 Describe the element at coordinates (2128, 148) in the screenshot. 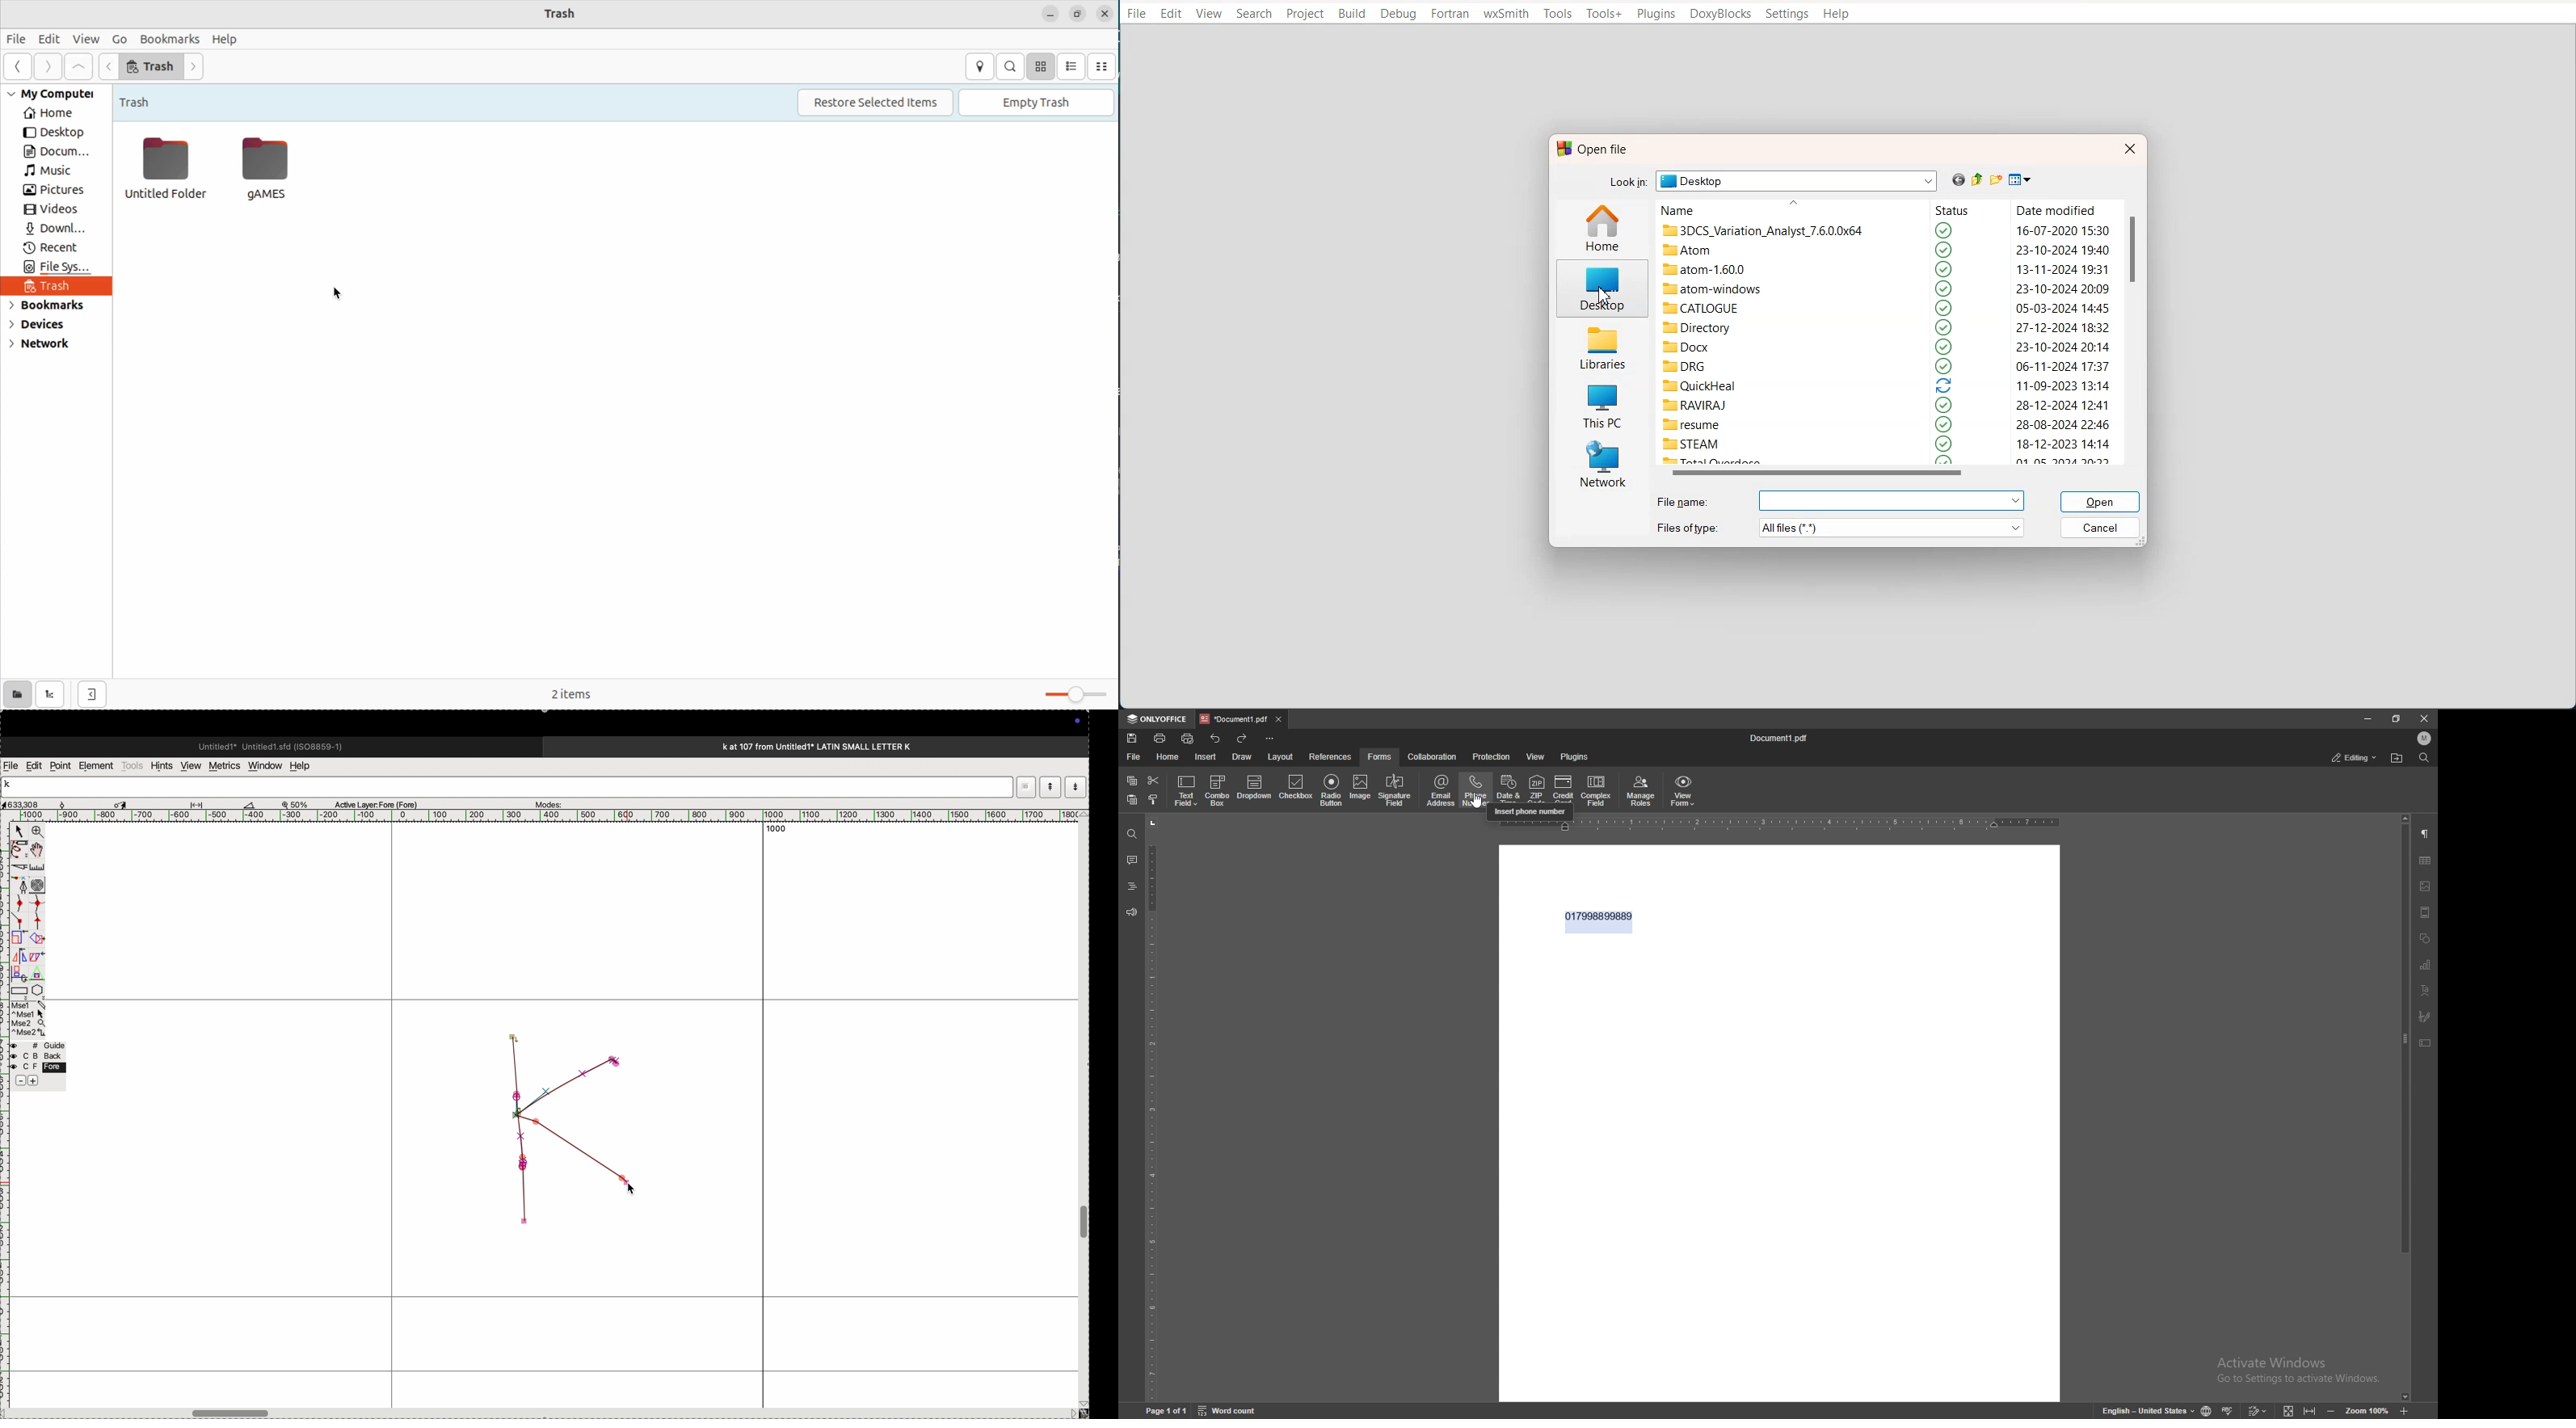

I see `Close` at that location.